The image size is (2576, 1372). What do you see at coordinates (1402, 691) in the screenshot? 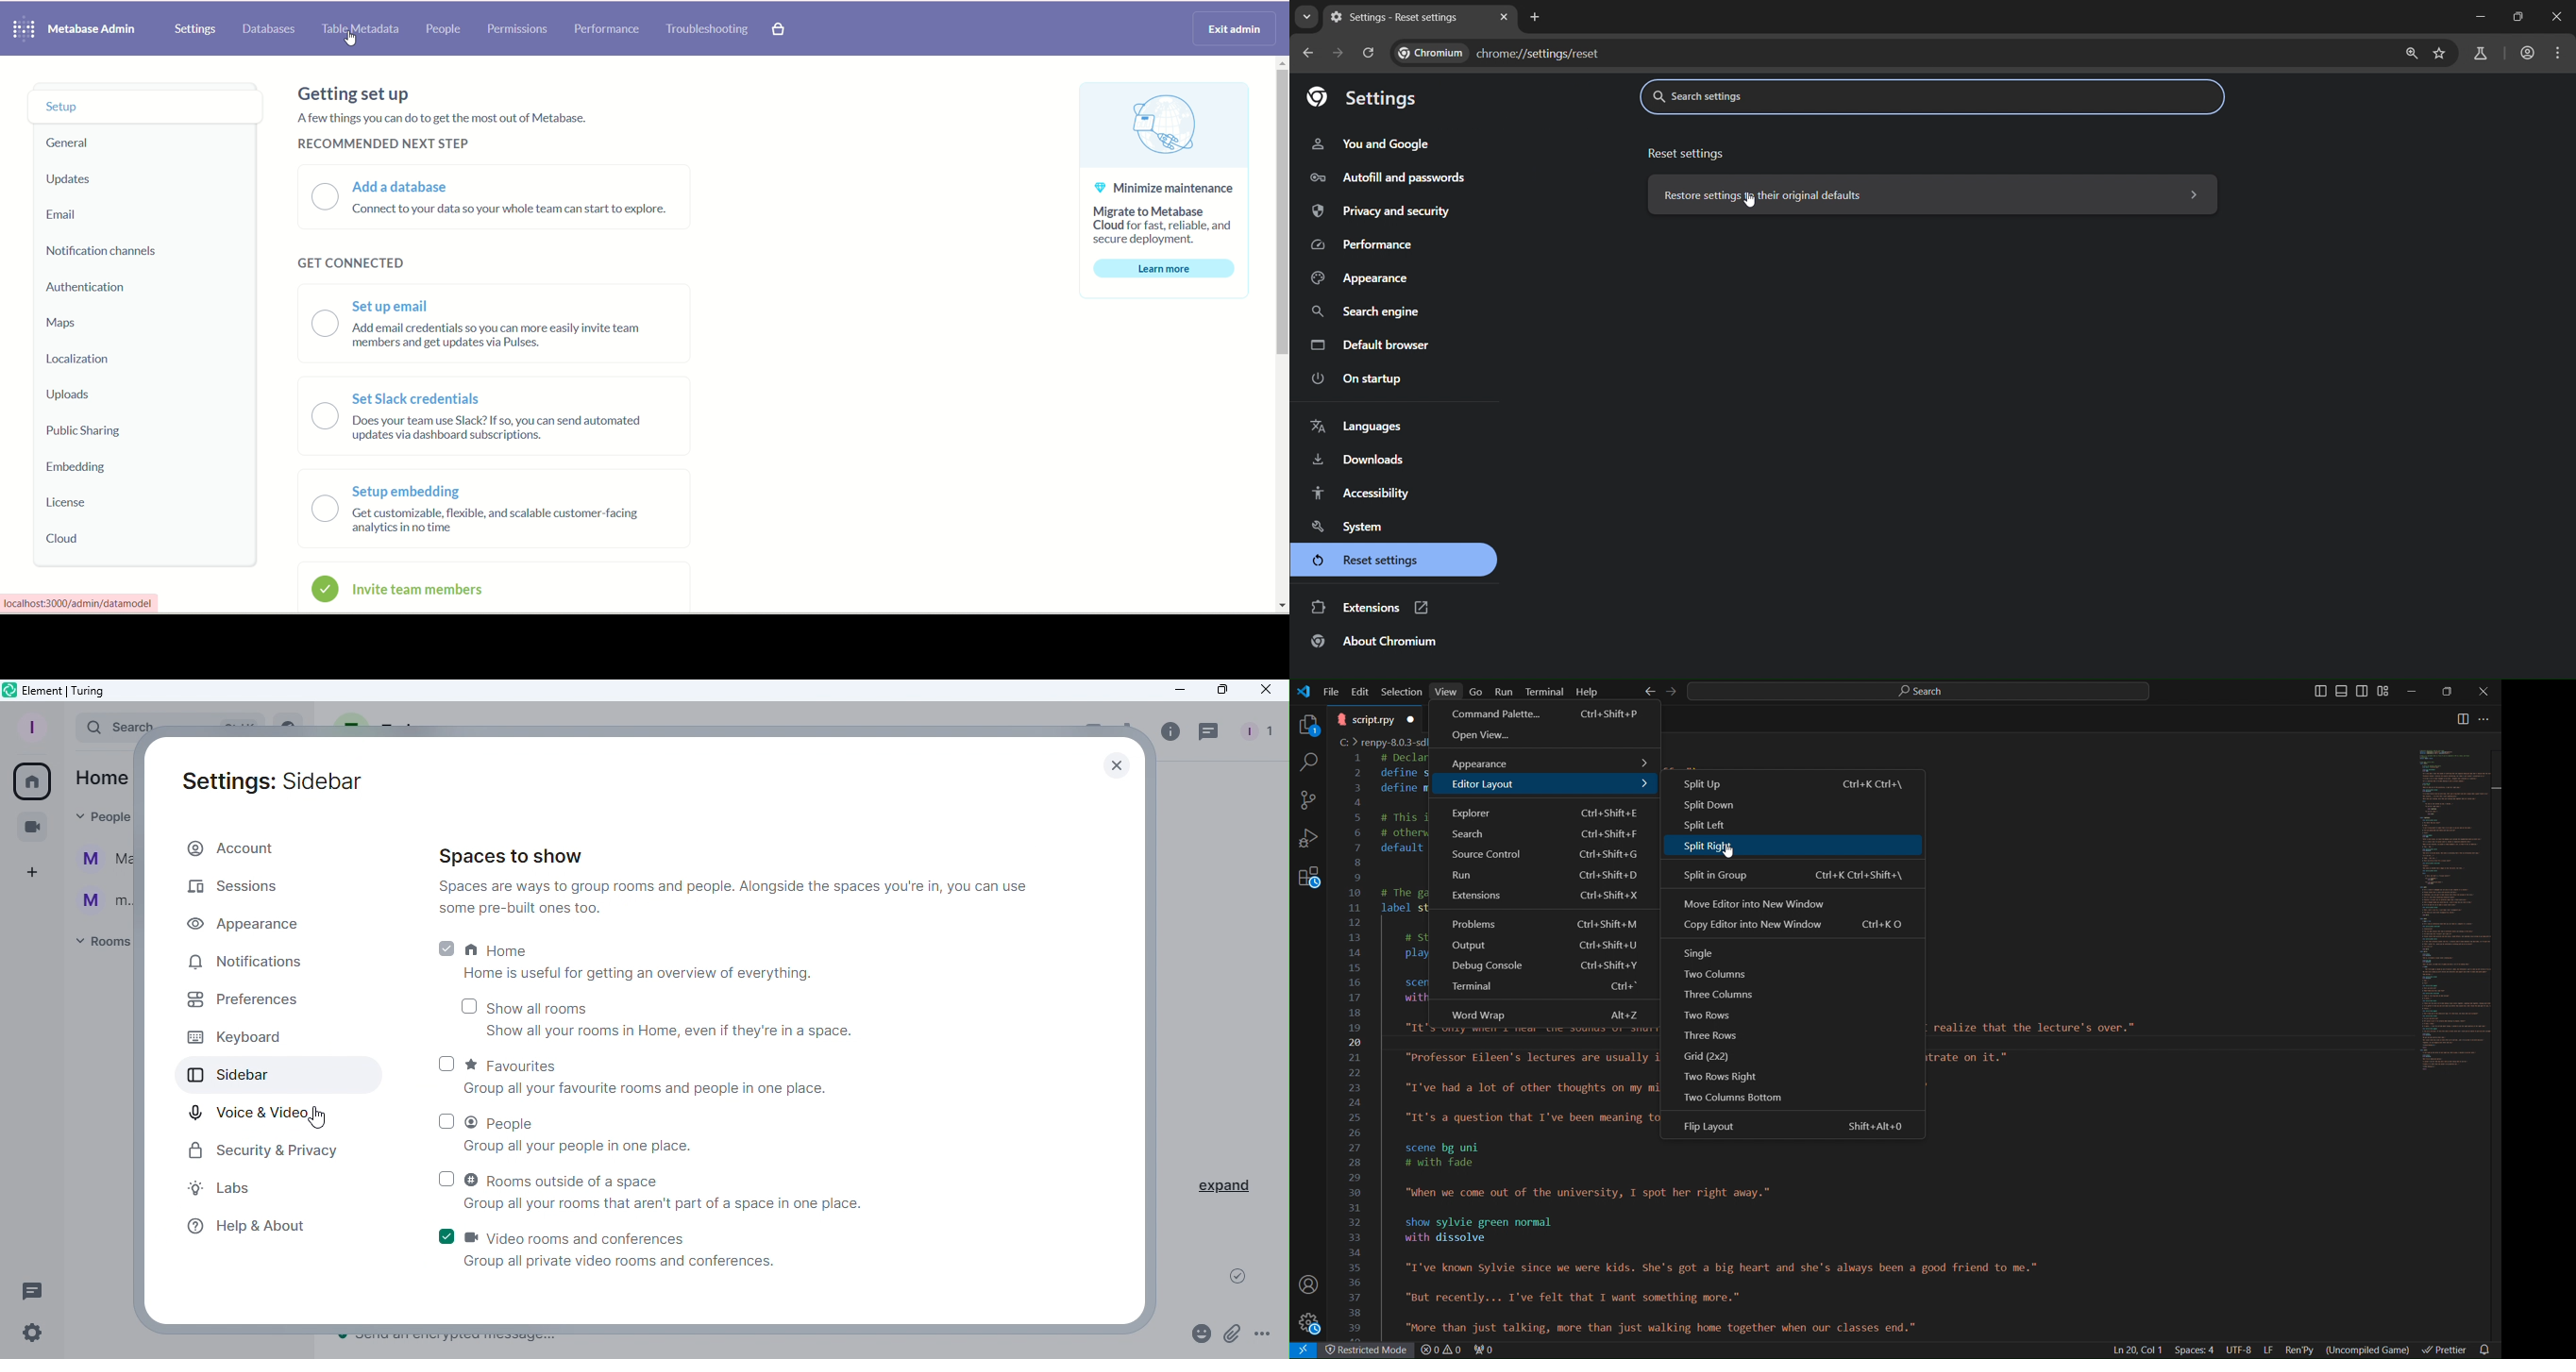
I see `Selection` at bounding box center [1402, 691].